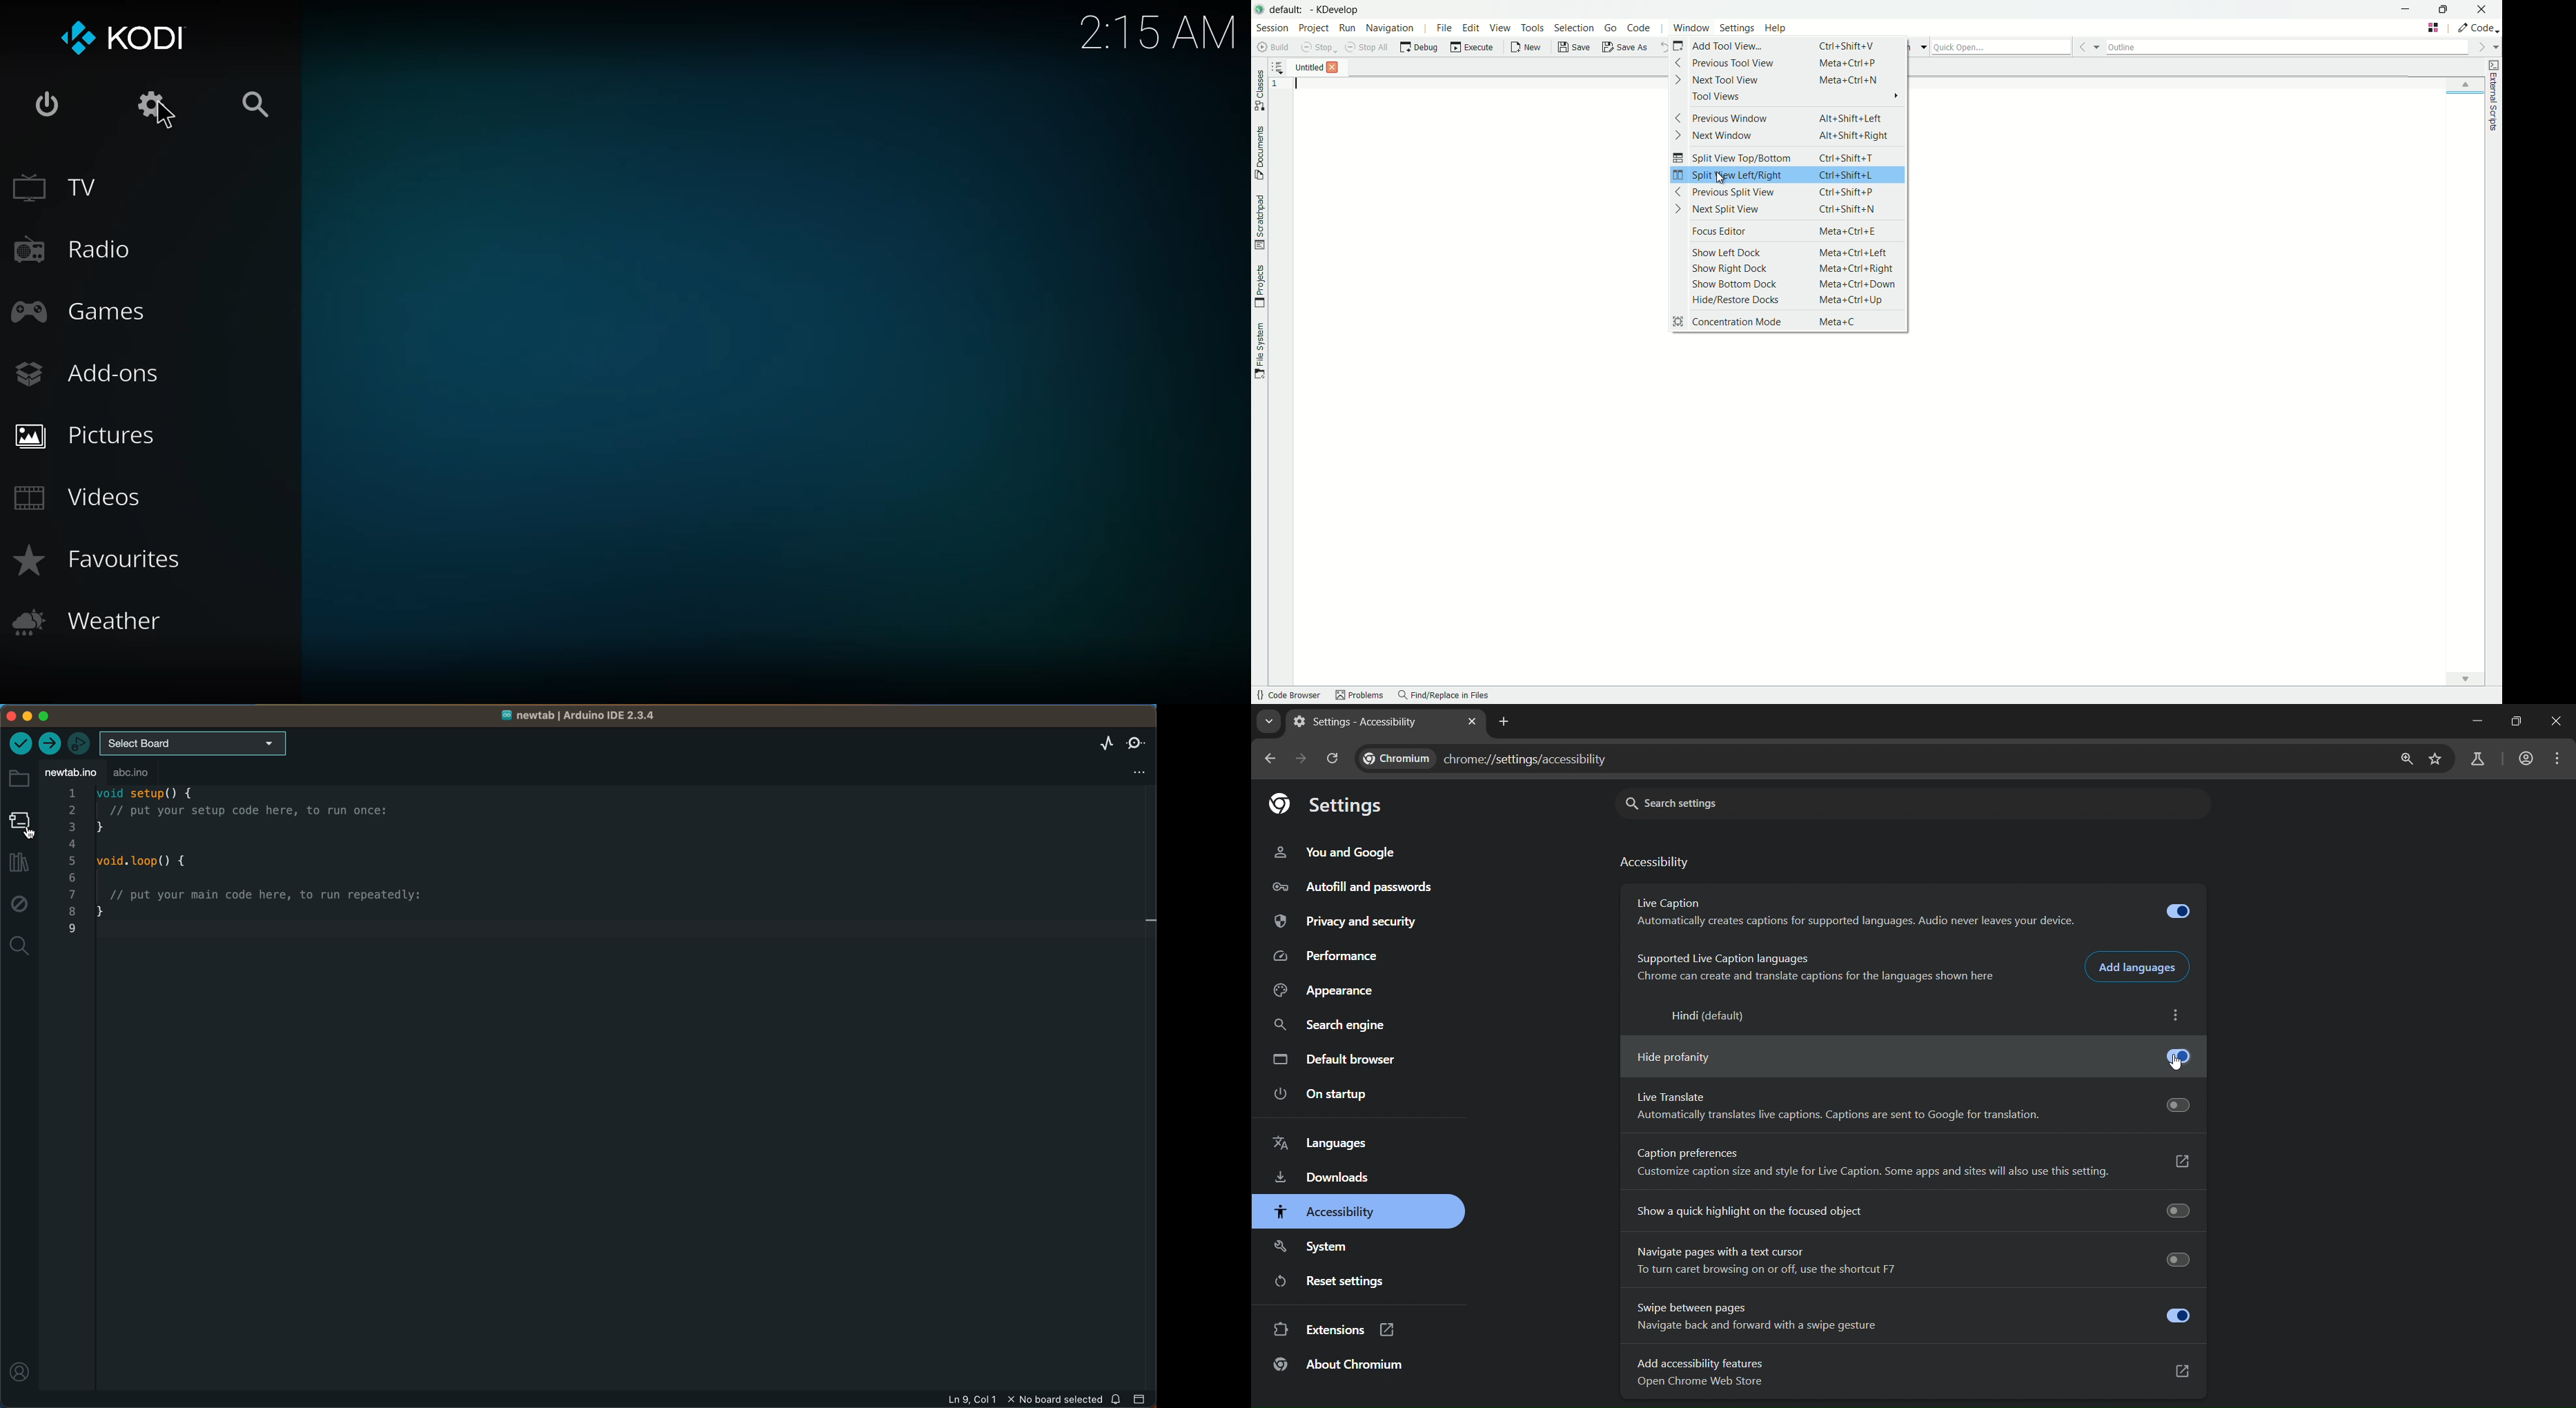 This screenshot has width=2576, height=1428. I want to click on go back one page, so click(1269, 759).